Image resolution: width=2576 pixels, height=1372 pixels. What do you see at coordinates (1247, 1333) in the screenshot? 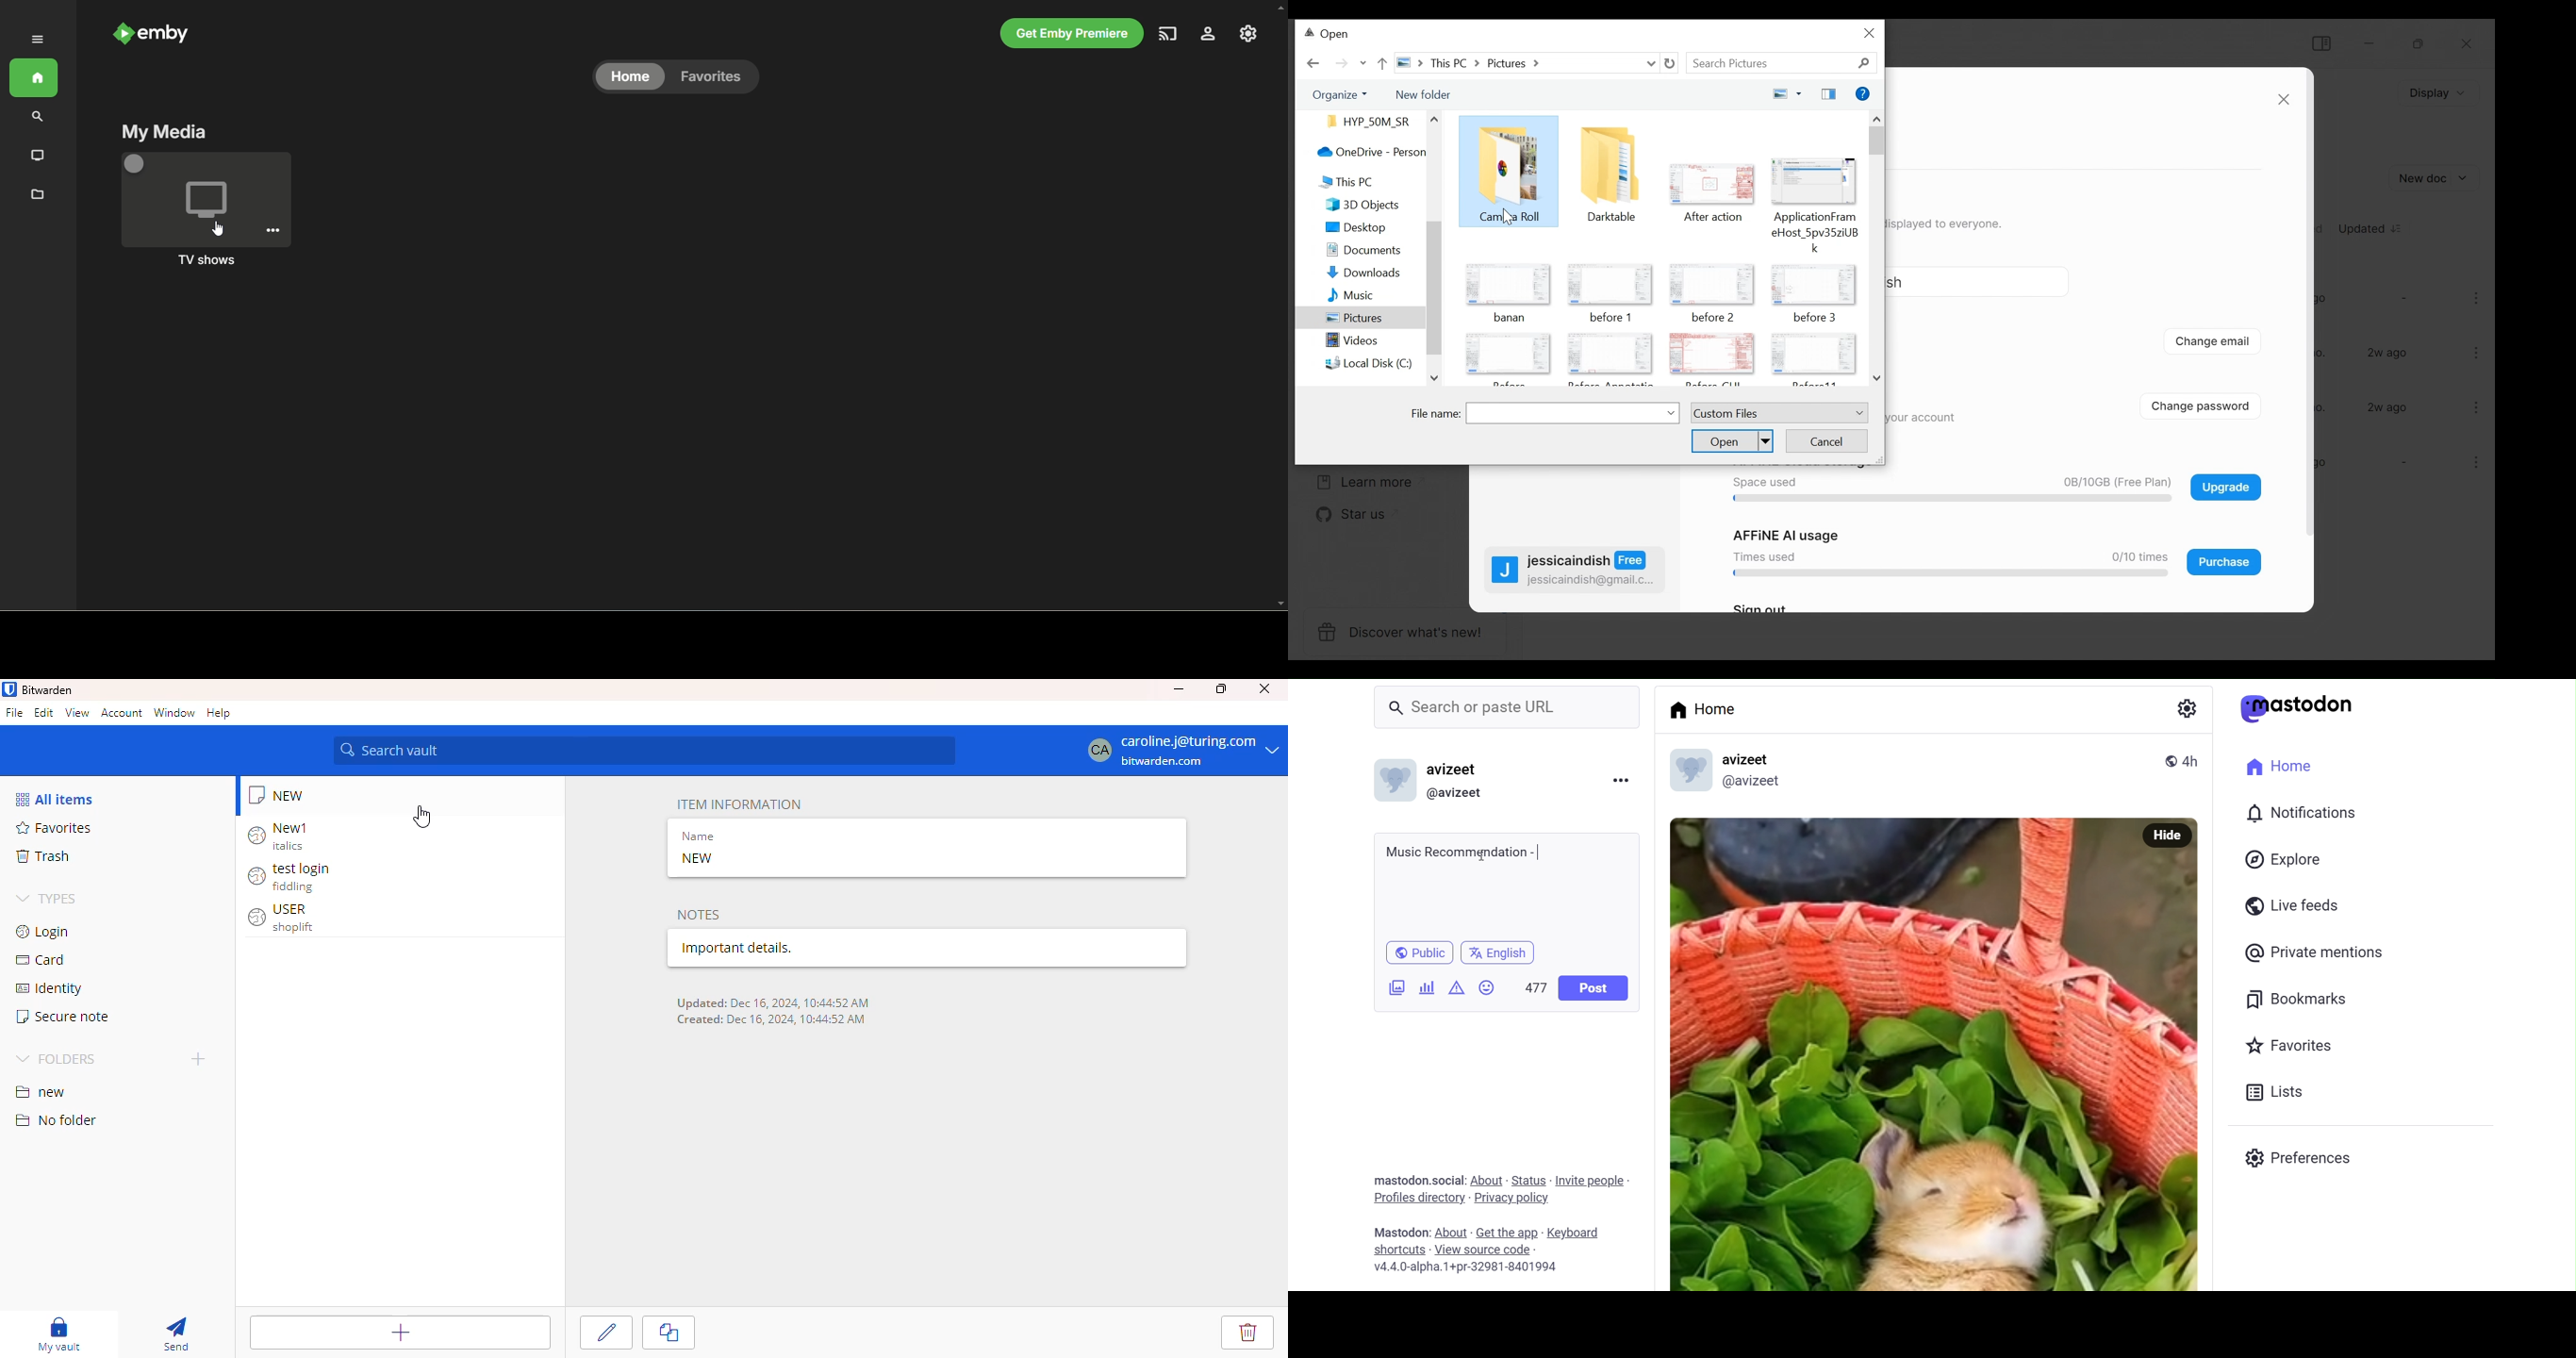
I see `delete` at bounding box center [1247, 1333].